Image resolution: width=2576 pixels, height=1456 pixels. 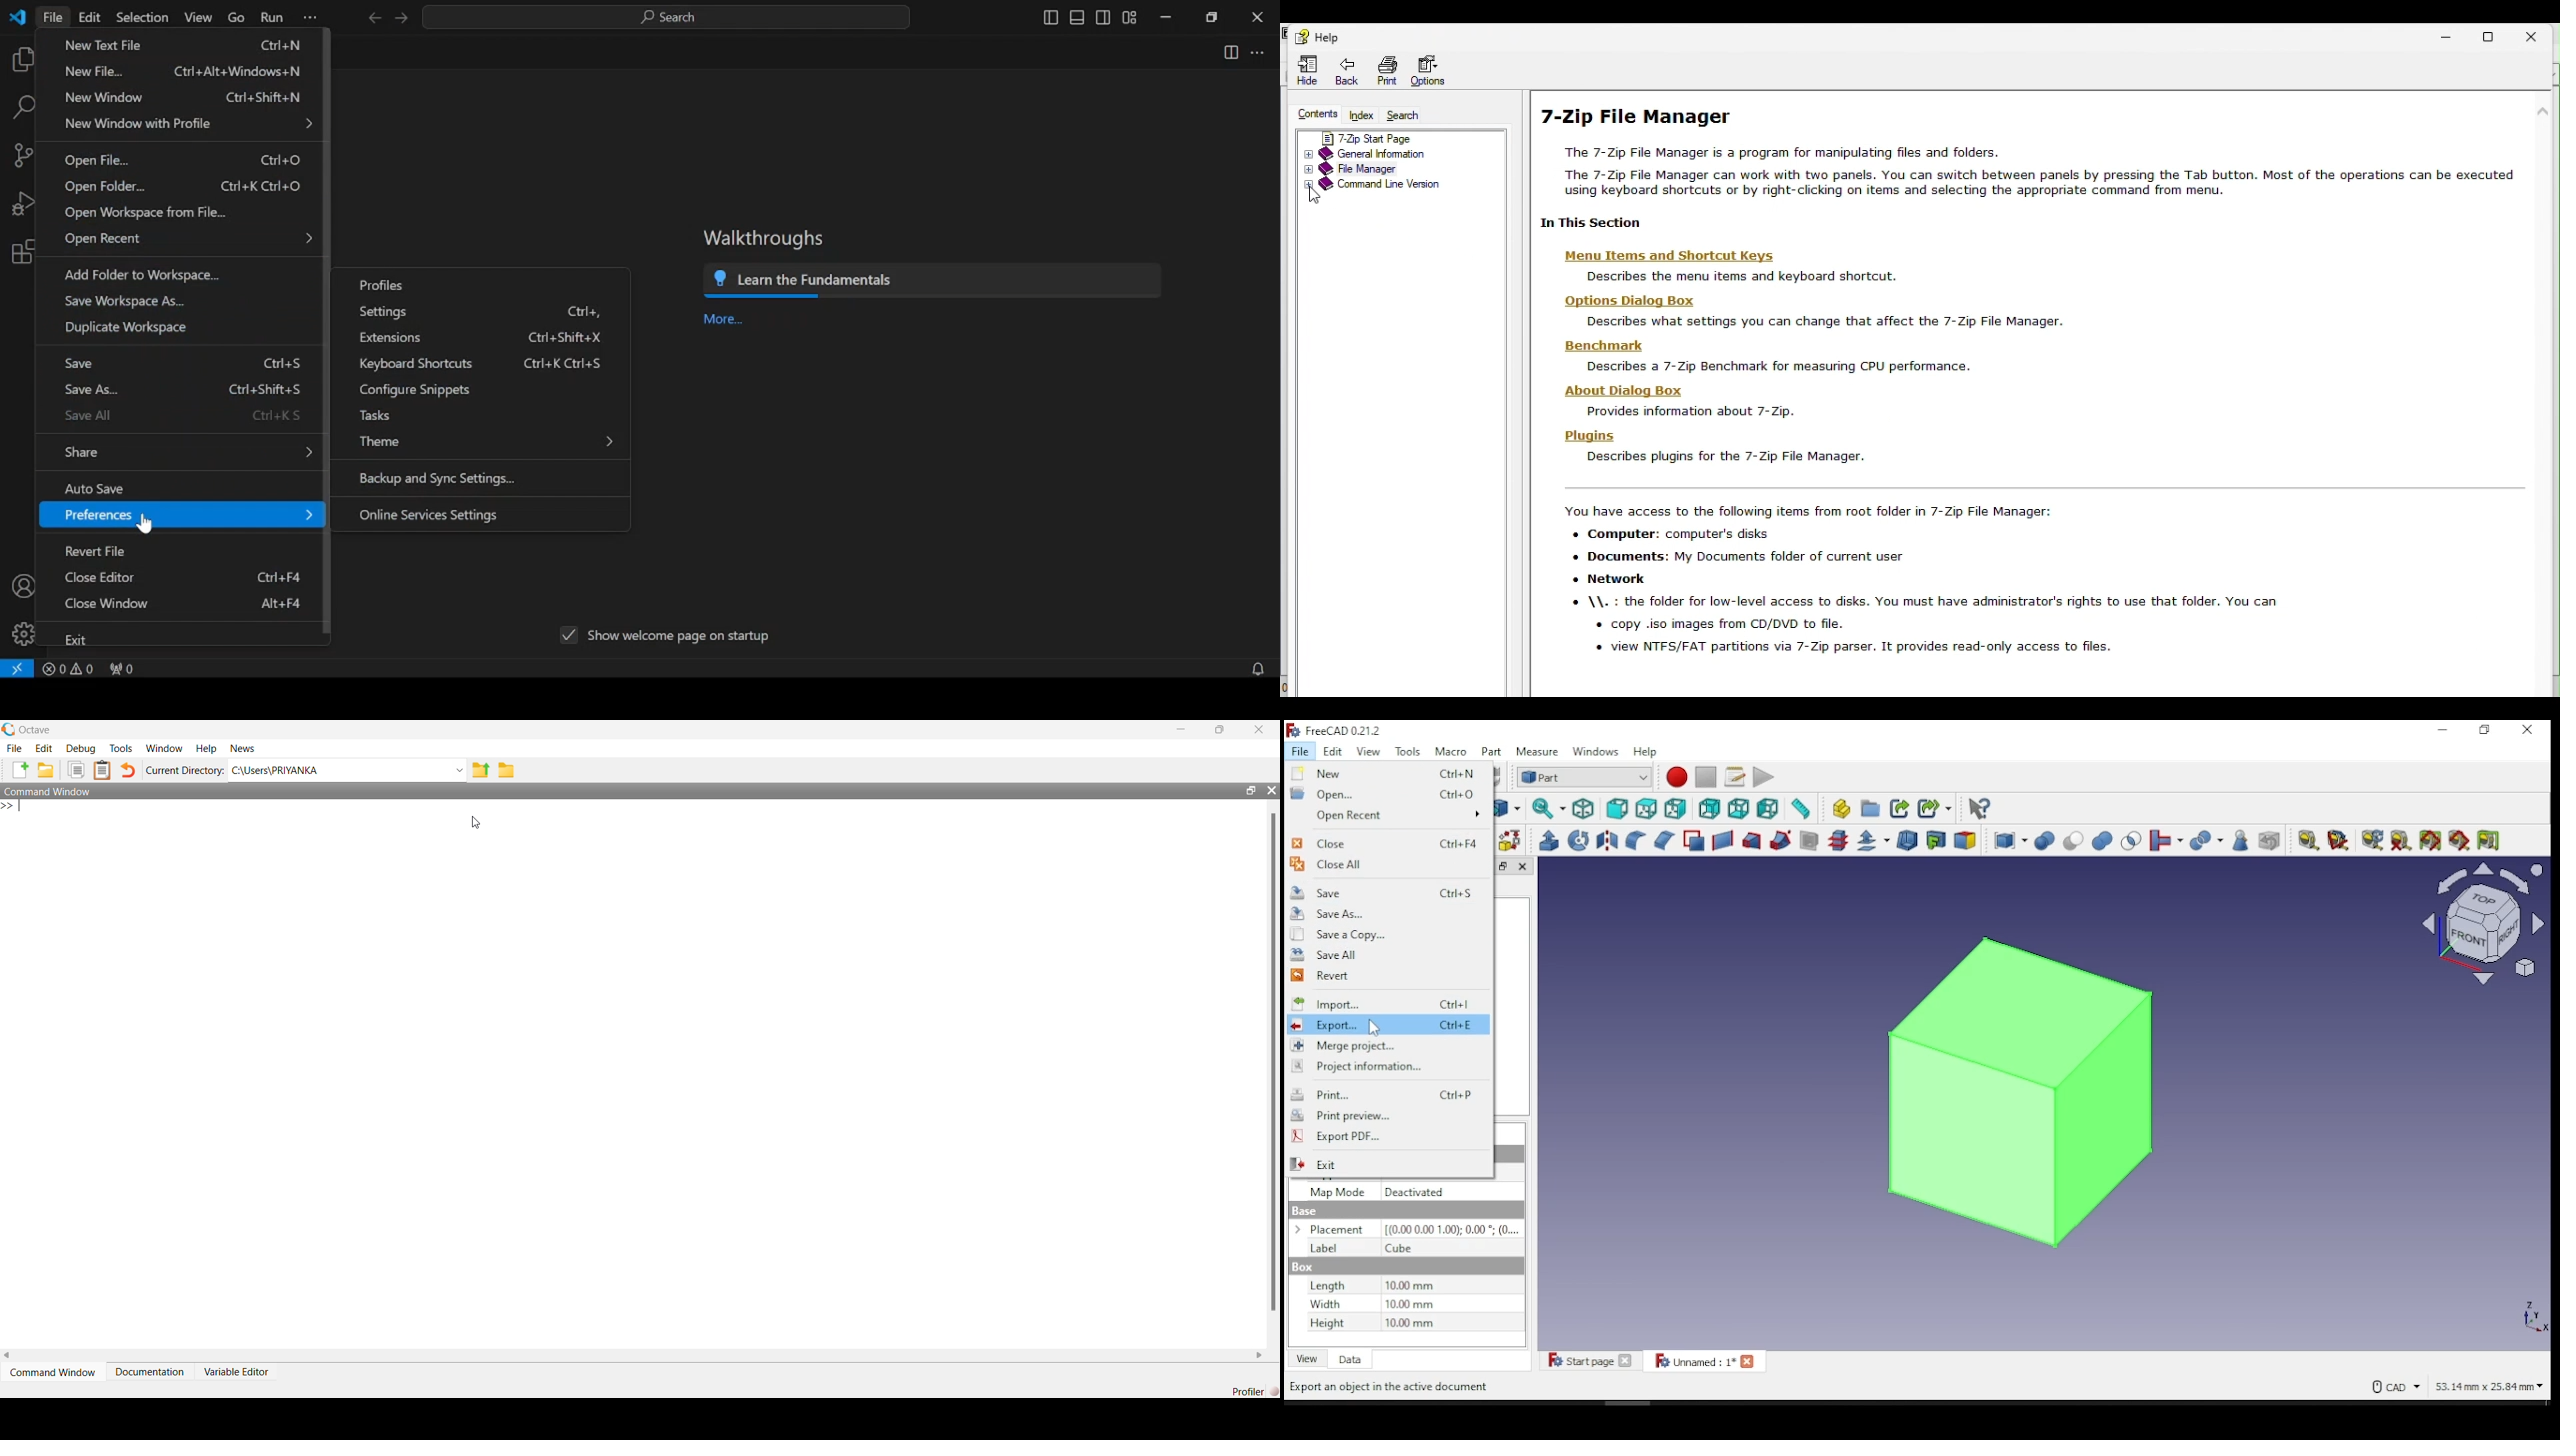 What do you see at coordinates (374, 18) in the screenshot?
I see `previous` at bounding box center [374, 18].